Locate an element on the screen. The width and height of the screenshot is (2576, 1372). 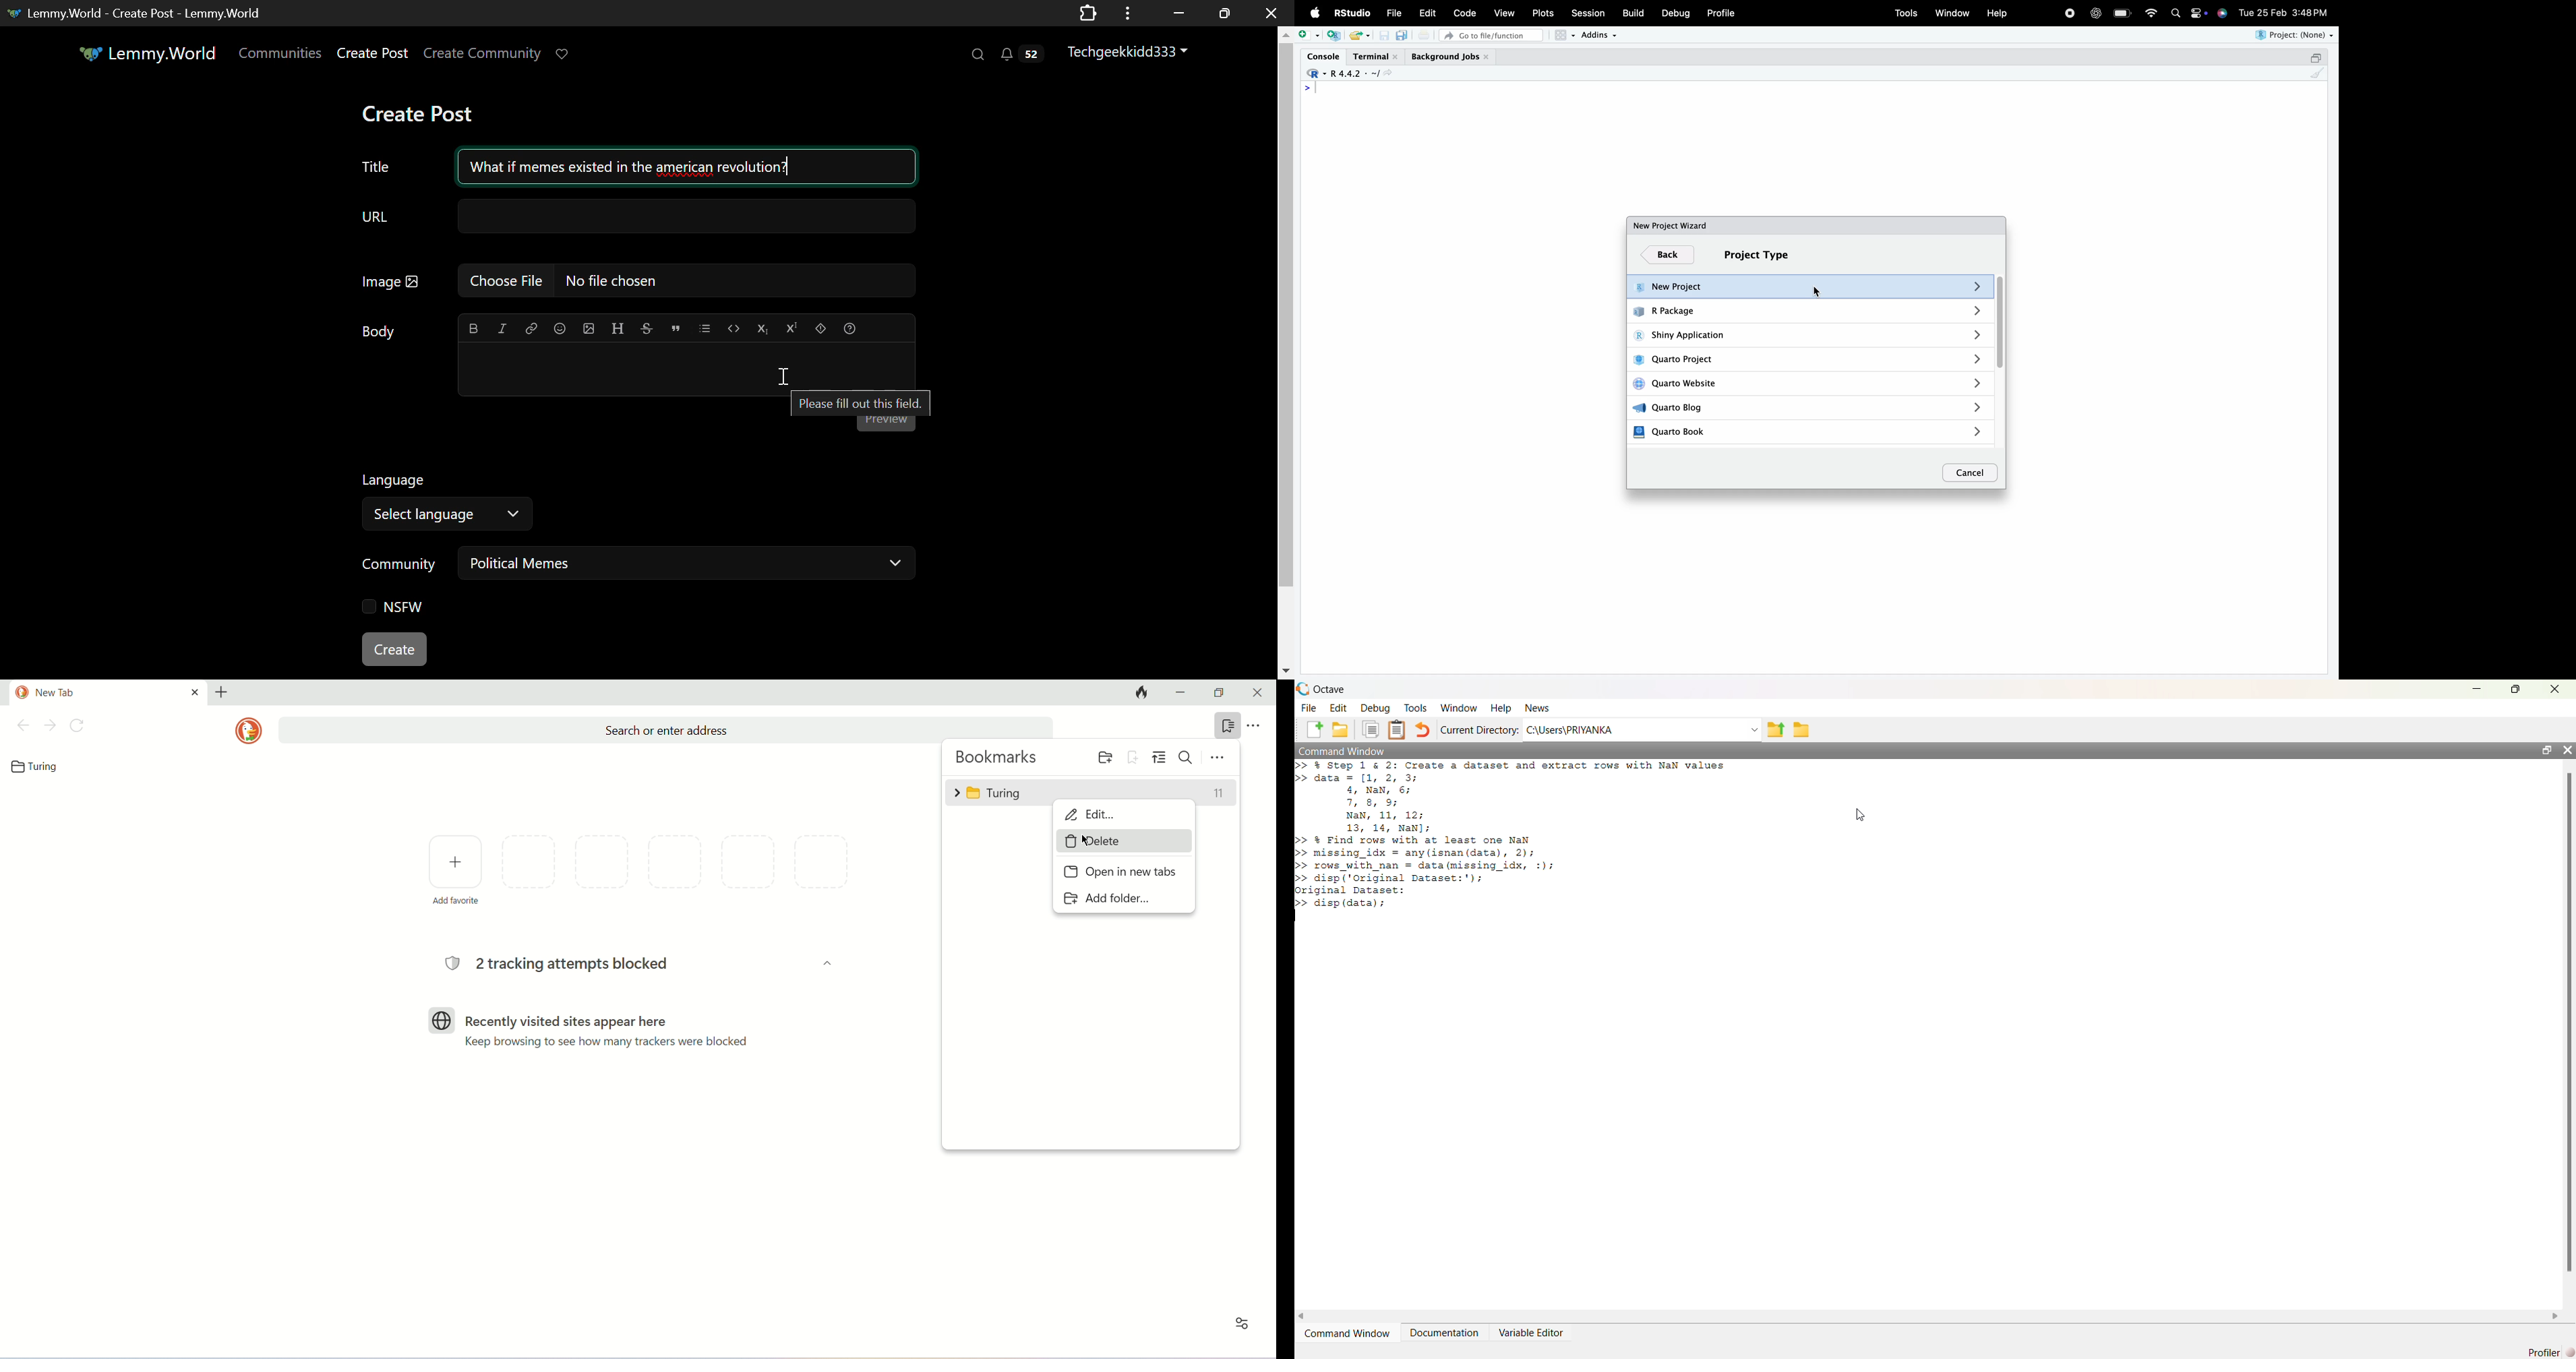
stop is located at coordinates (2070, 12).